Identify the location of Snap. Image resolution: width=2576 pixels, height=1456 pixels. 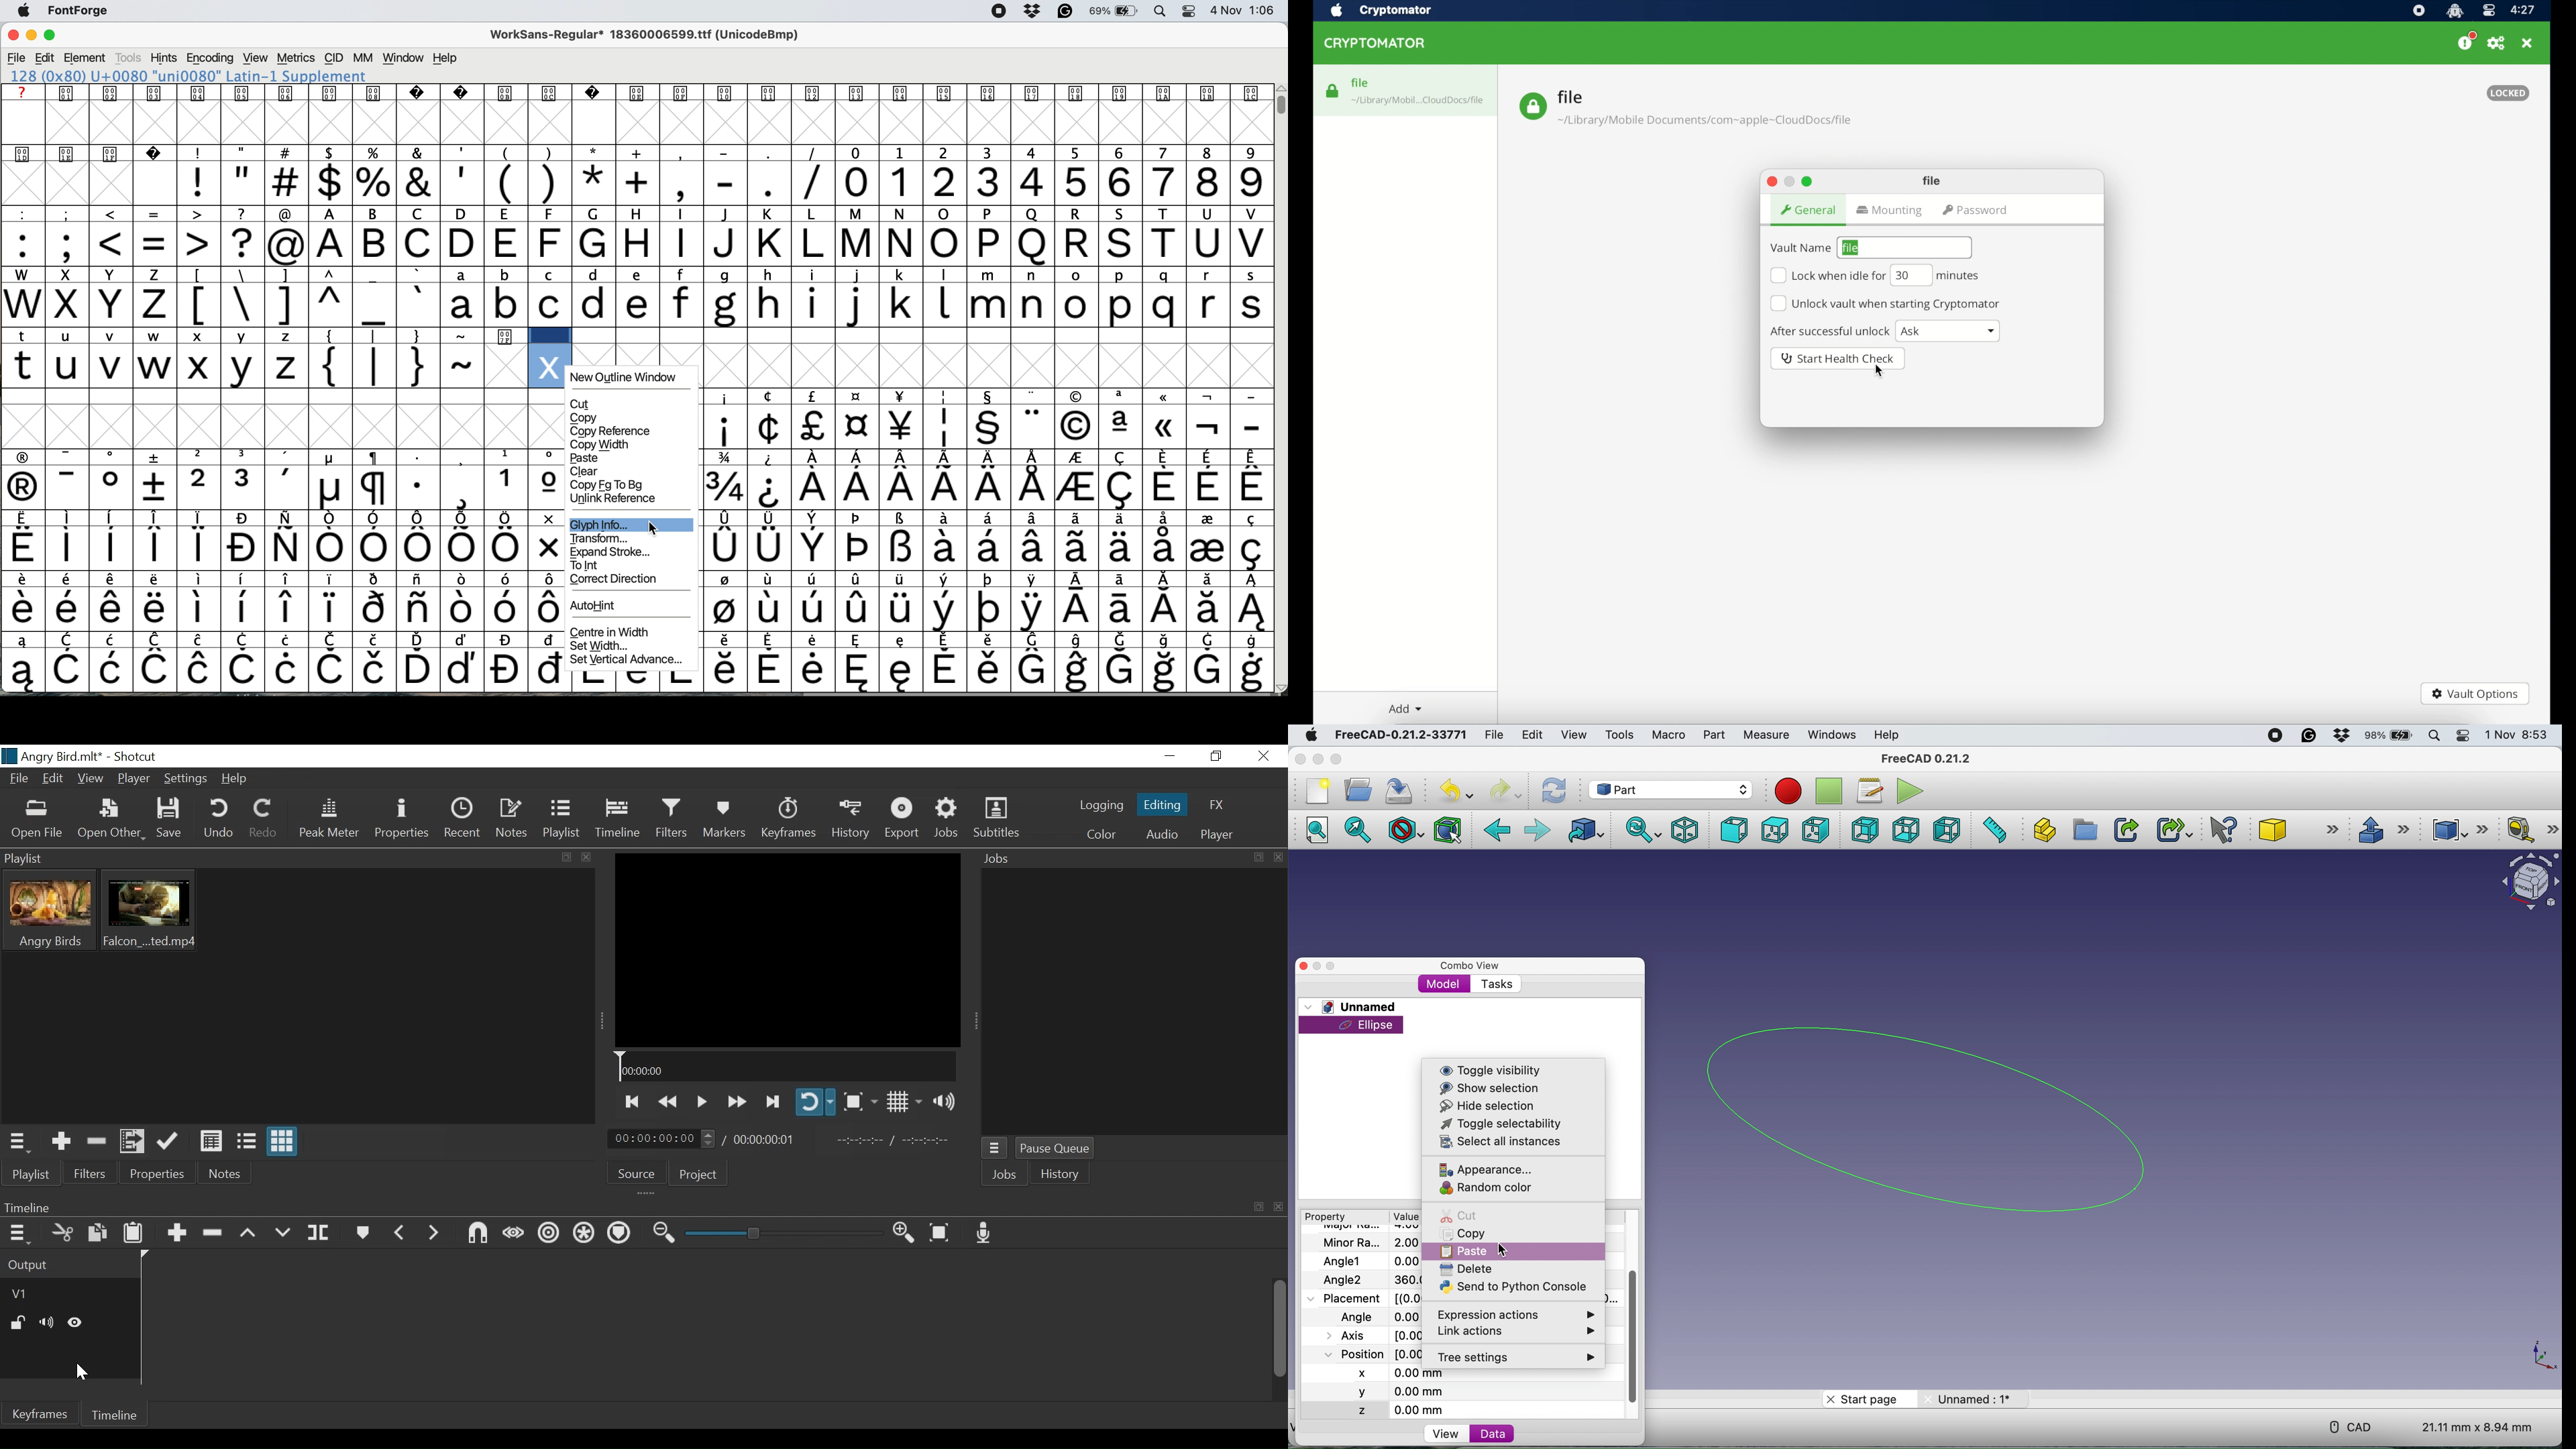
(477, 1234).